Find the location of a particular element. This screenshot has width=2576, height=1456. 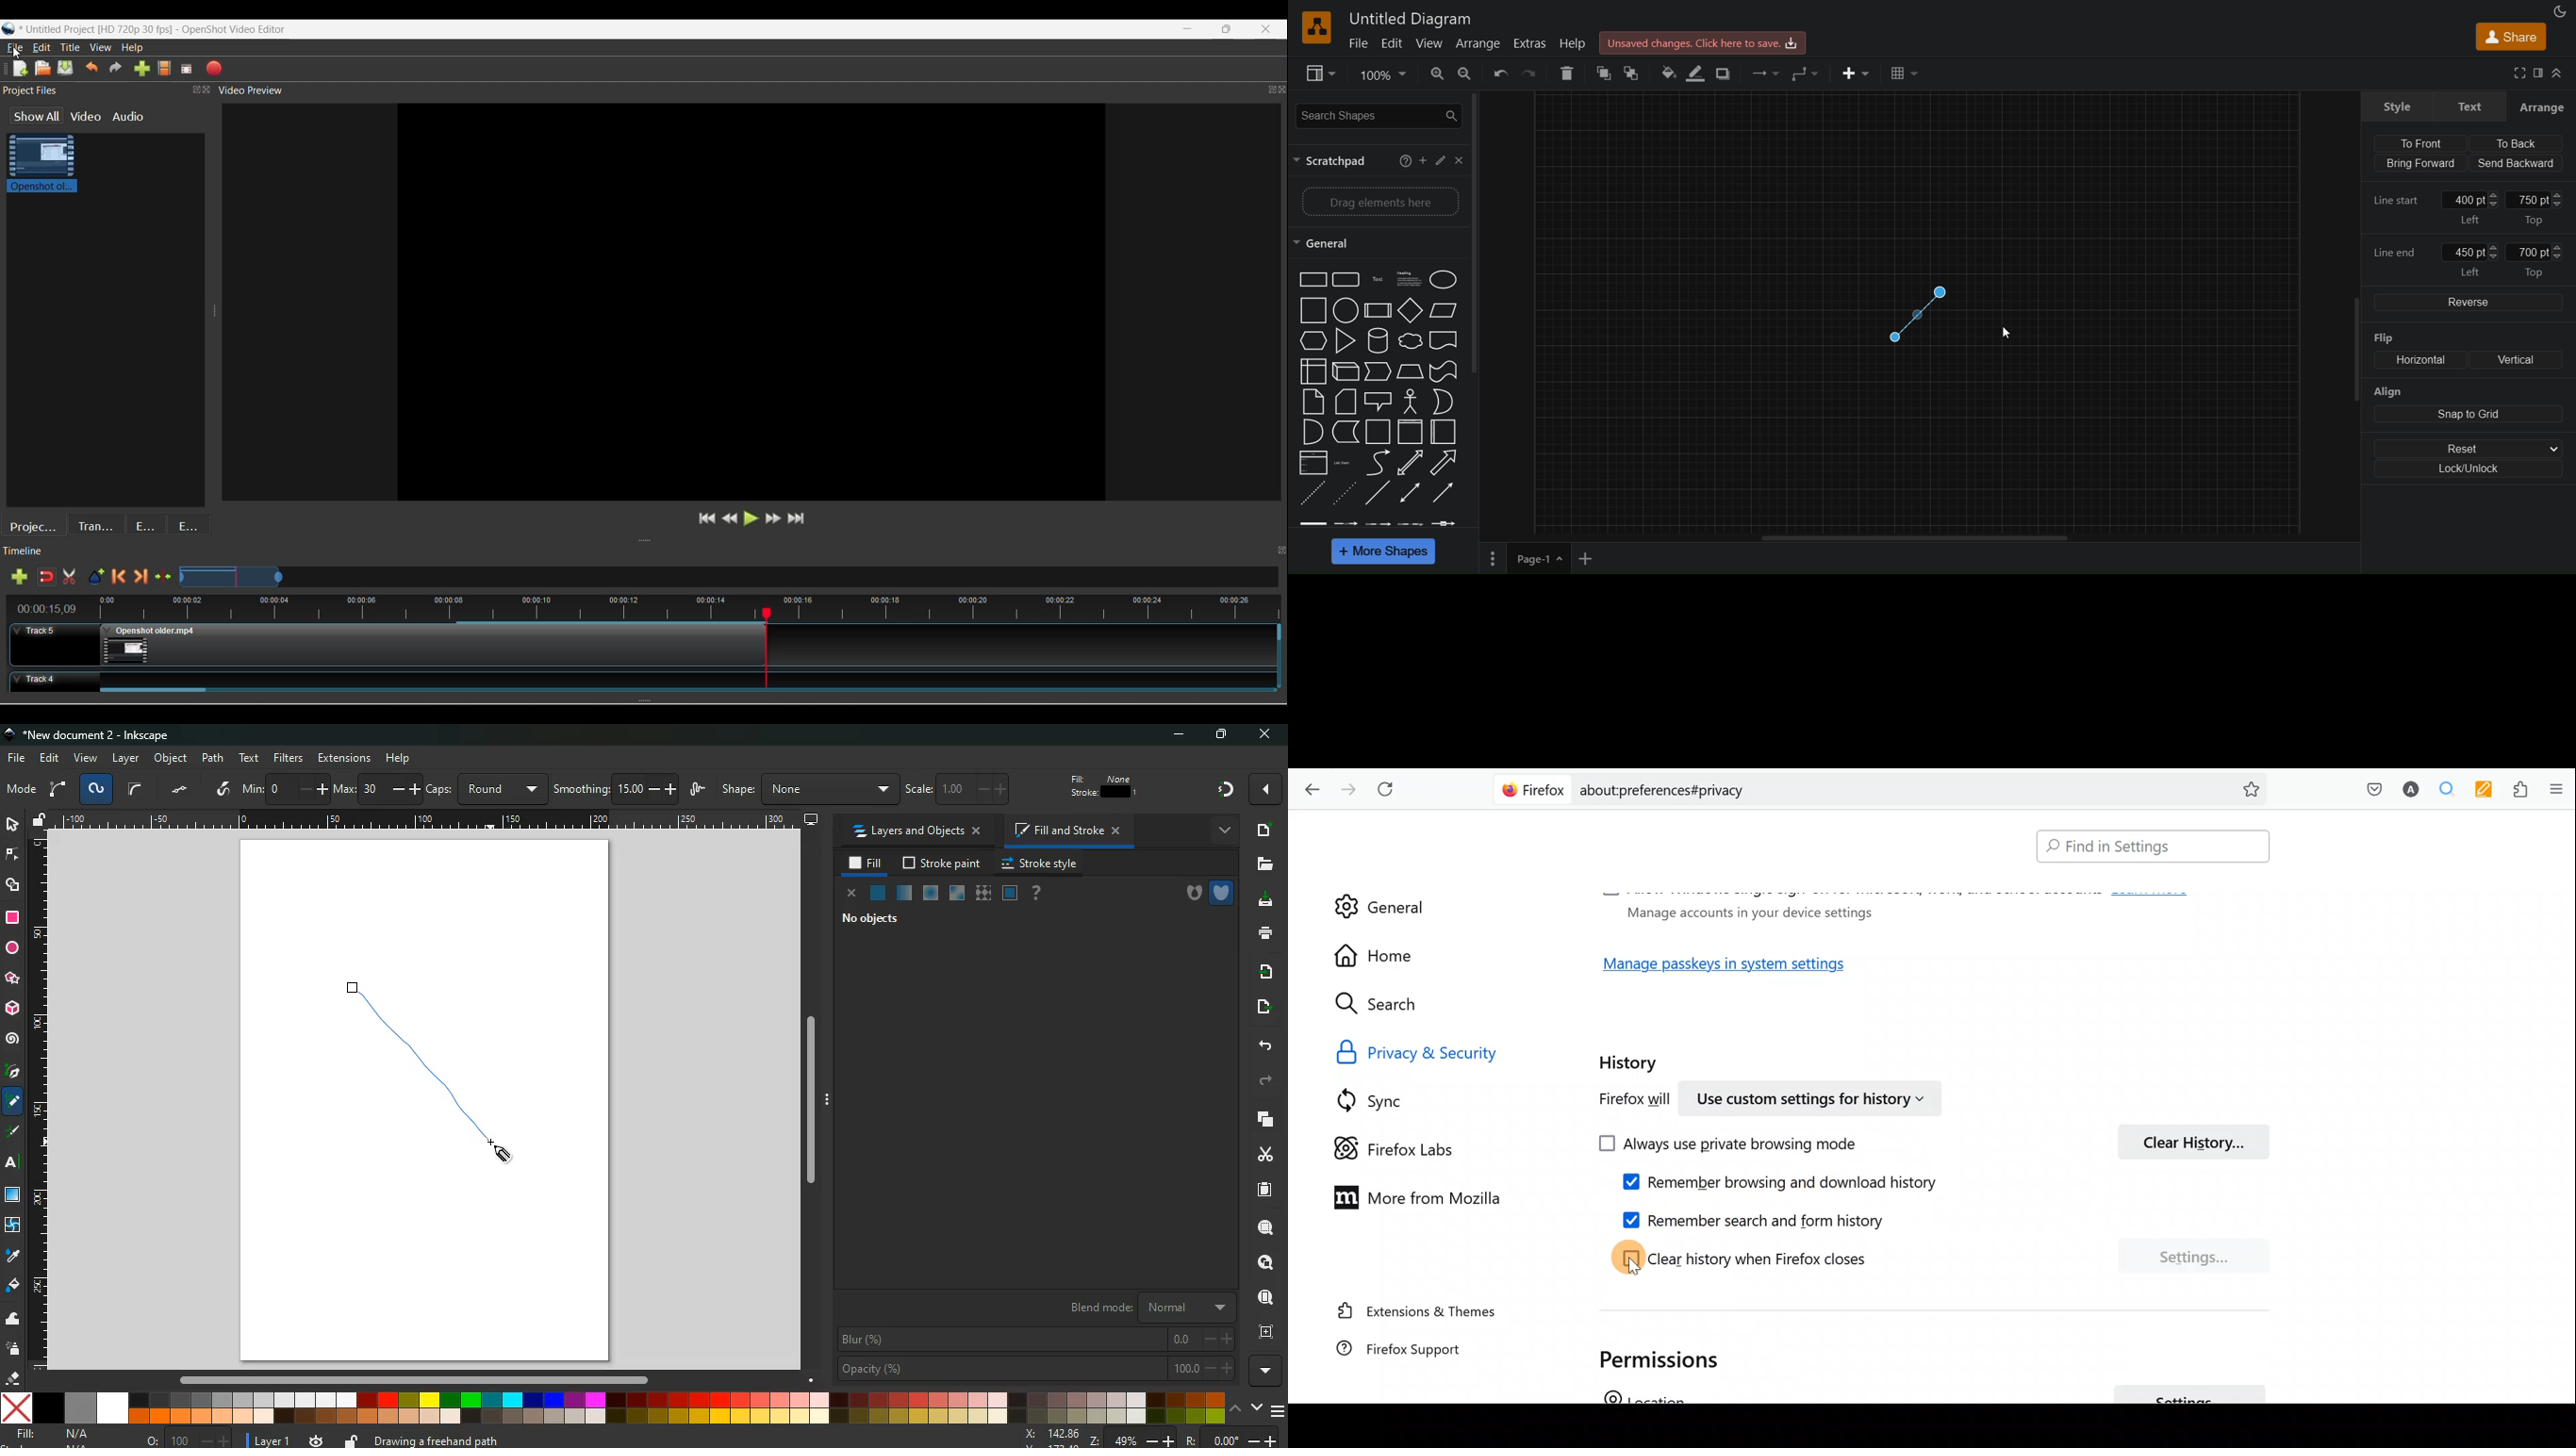

edit is located at coordinates (1393, 43).